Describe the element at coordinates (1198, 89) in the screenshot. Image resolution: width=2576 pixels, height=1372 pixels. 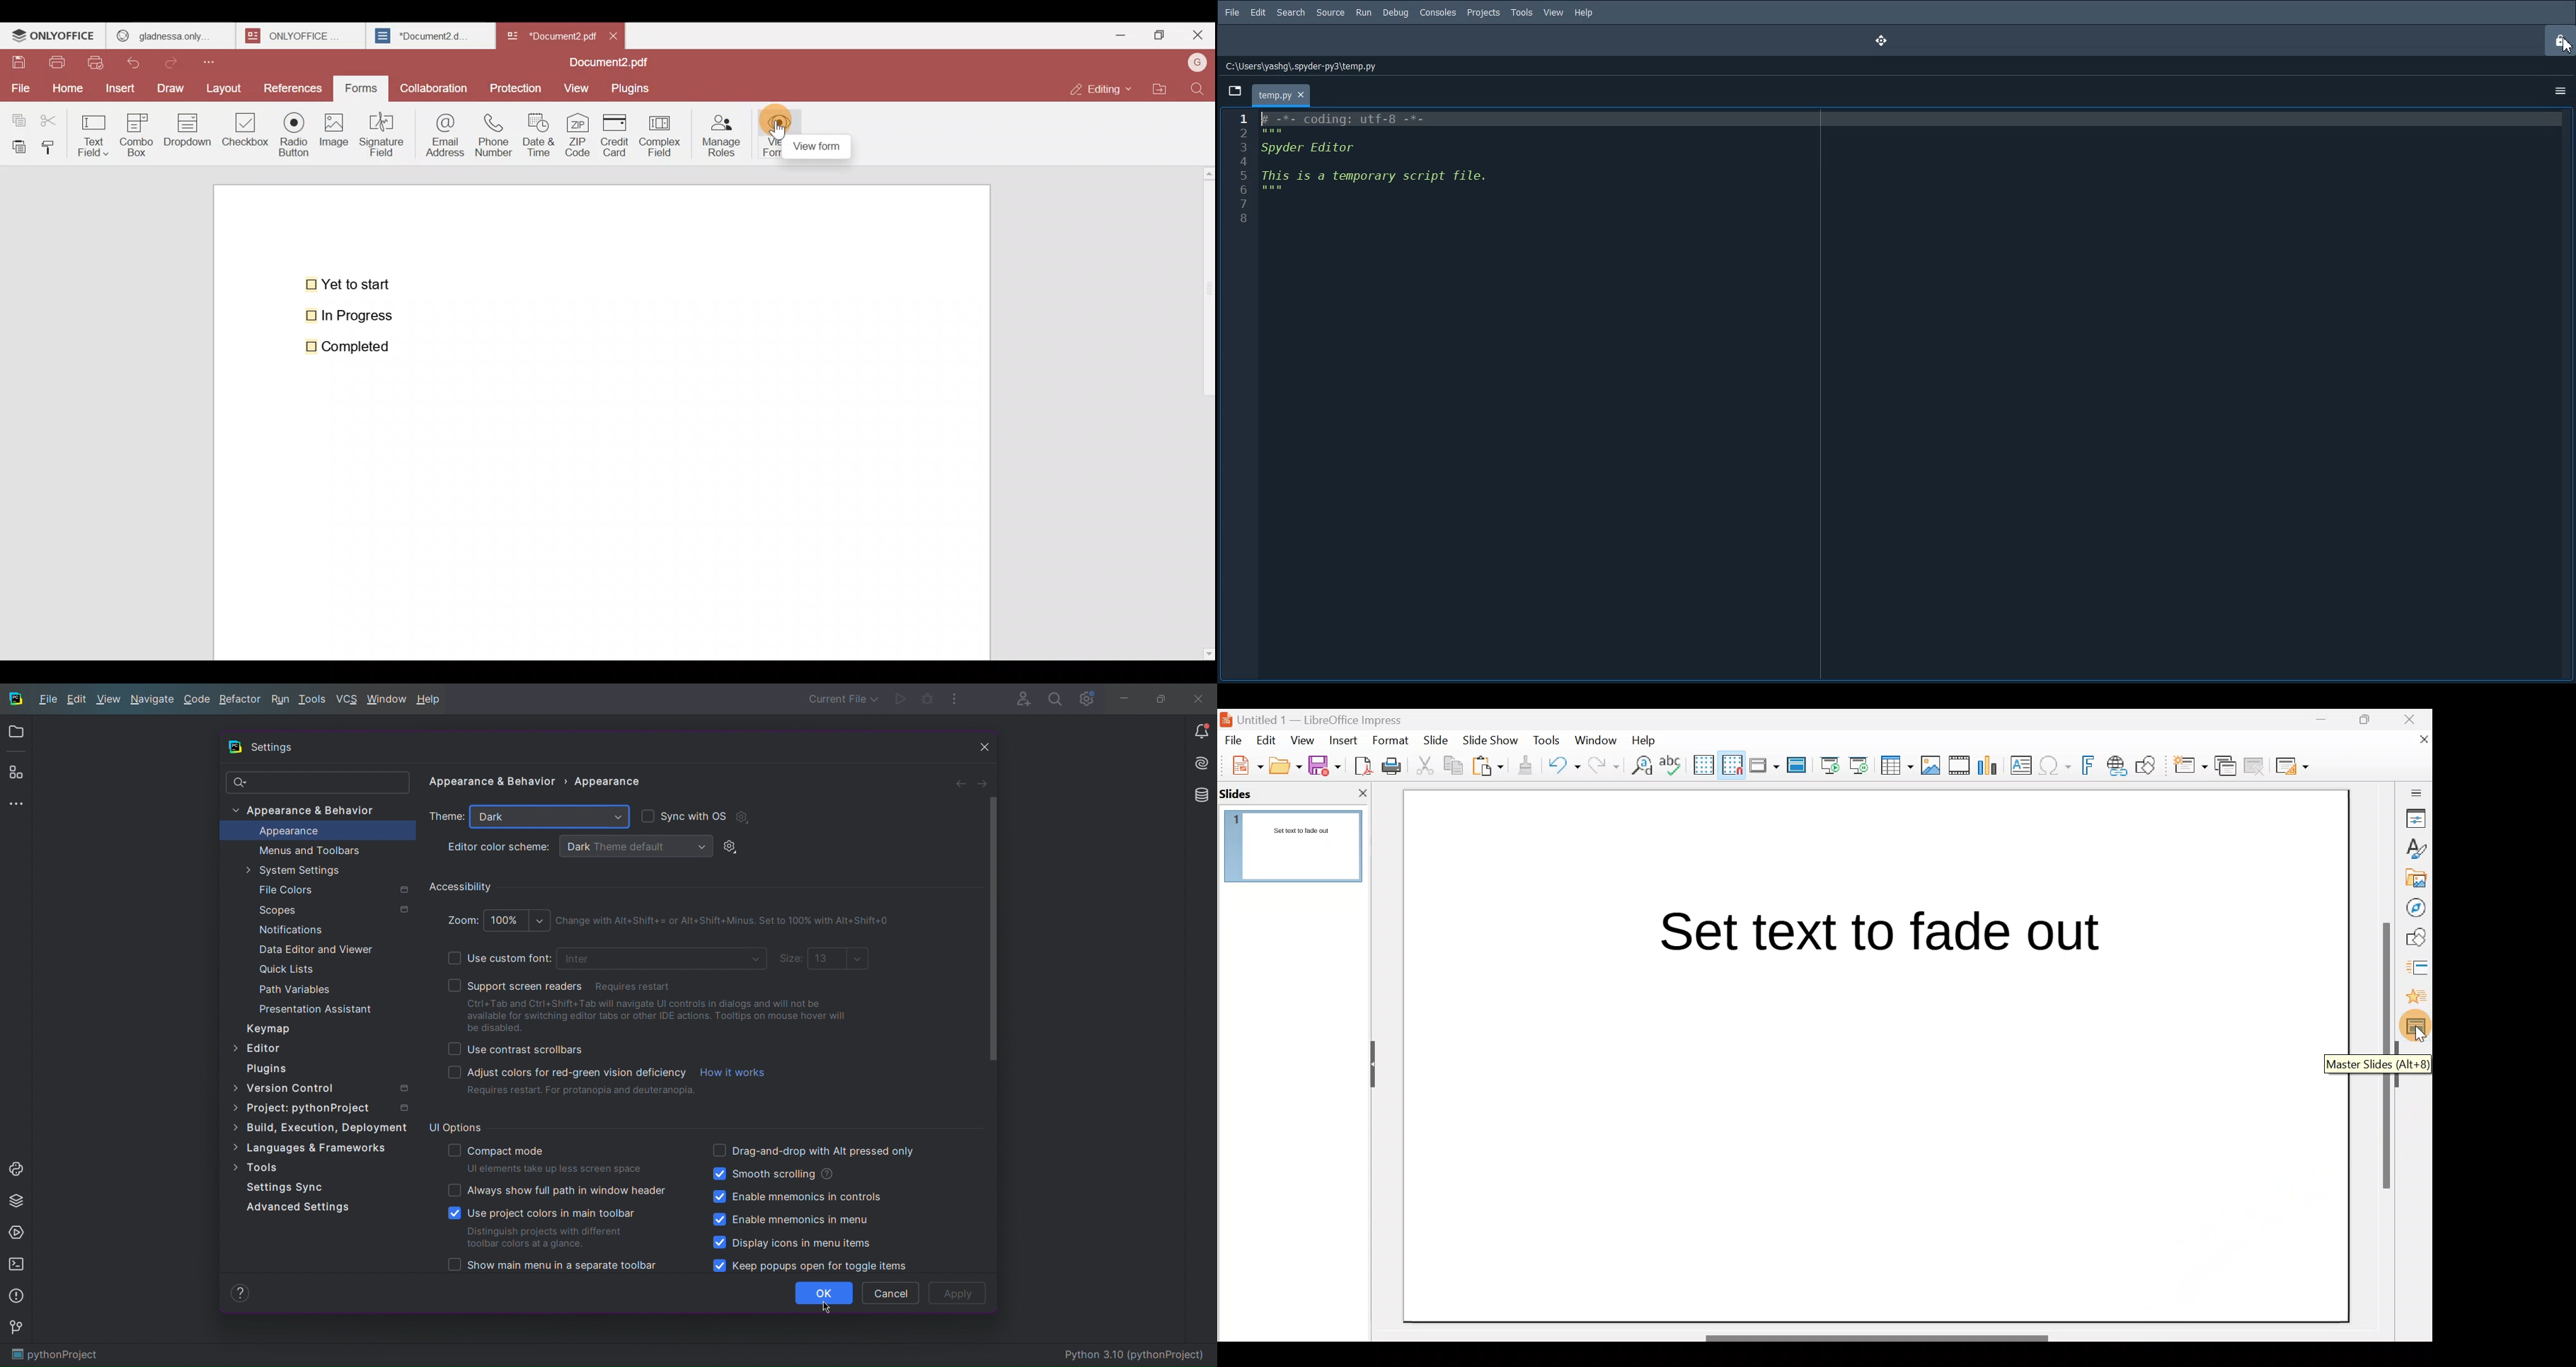
I see `Find` at that location.